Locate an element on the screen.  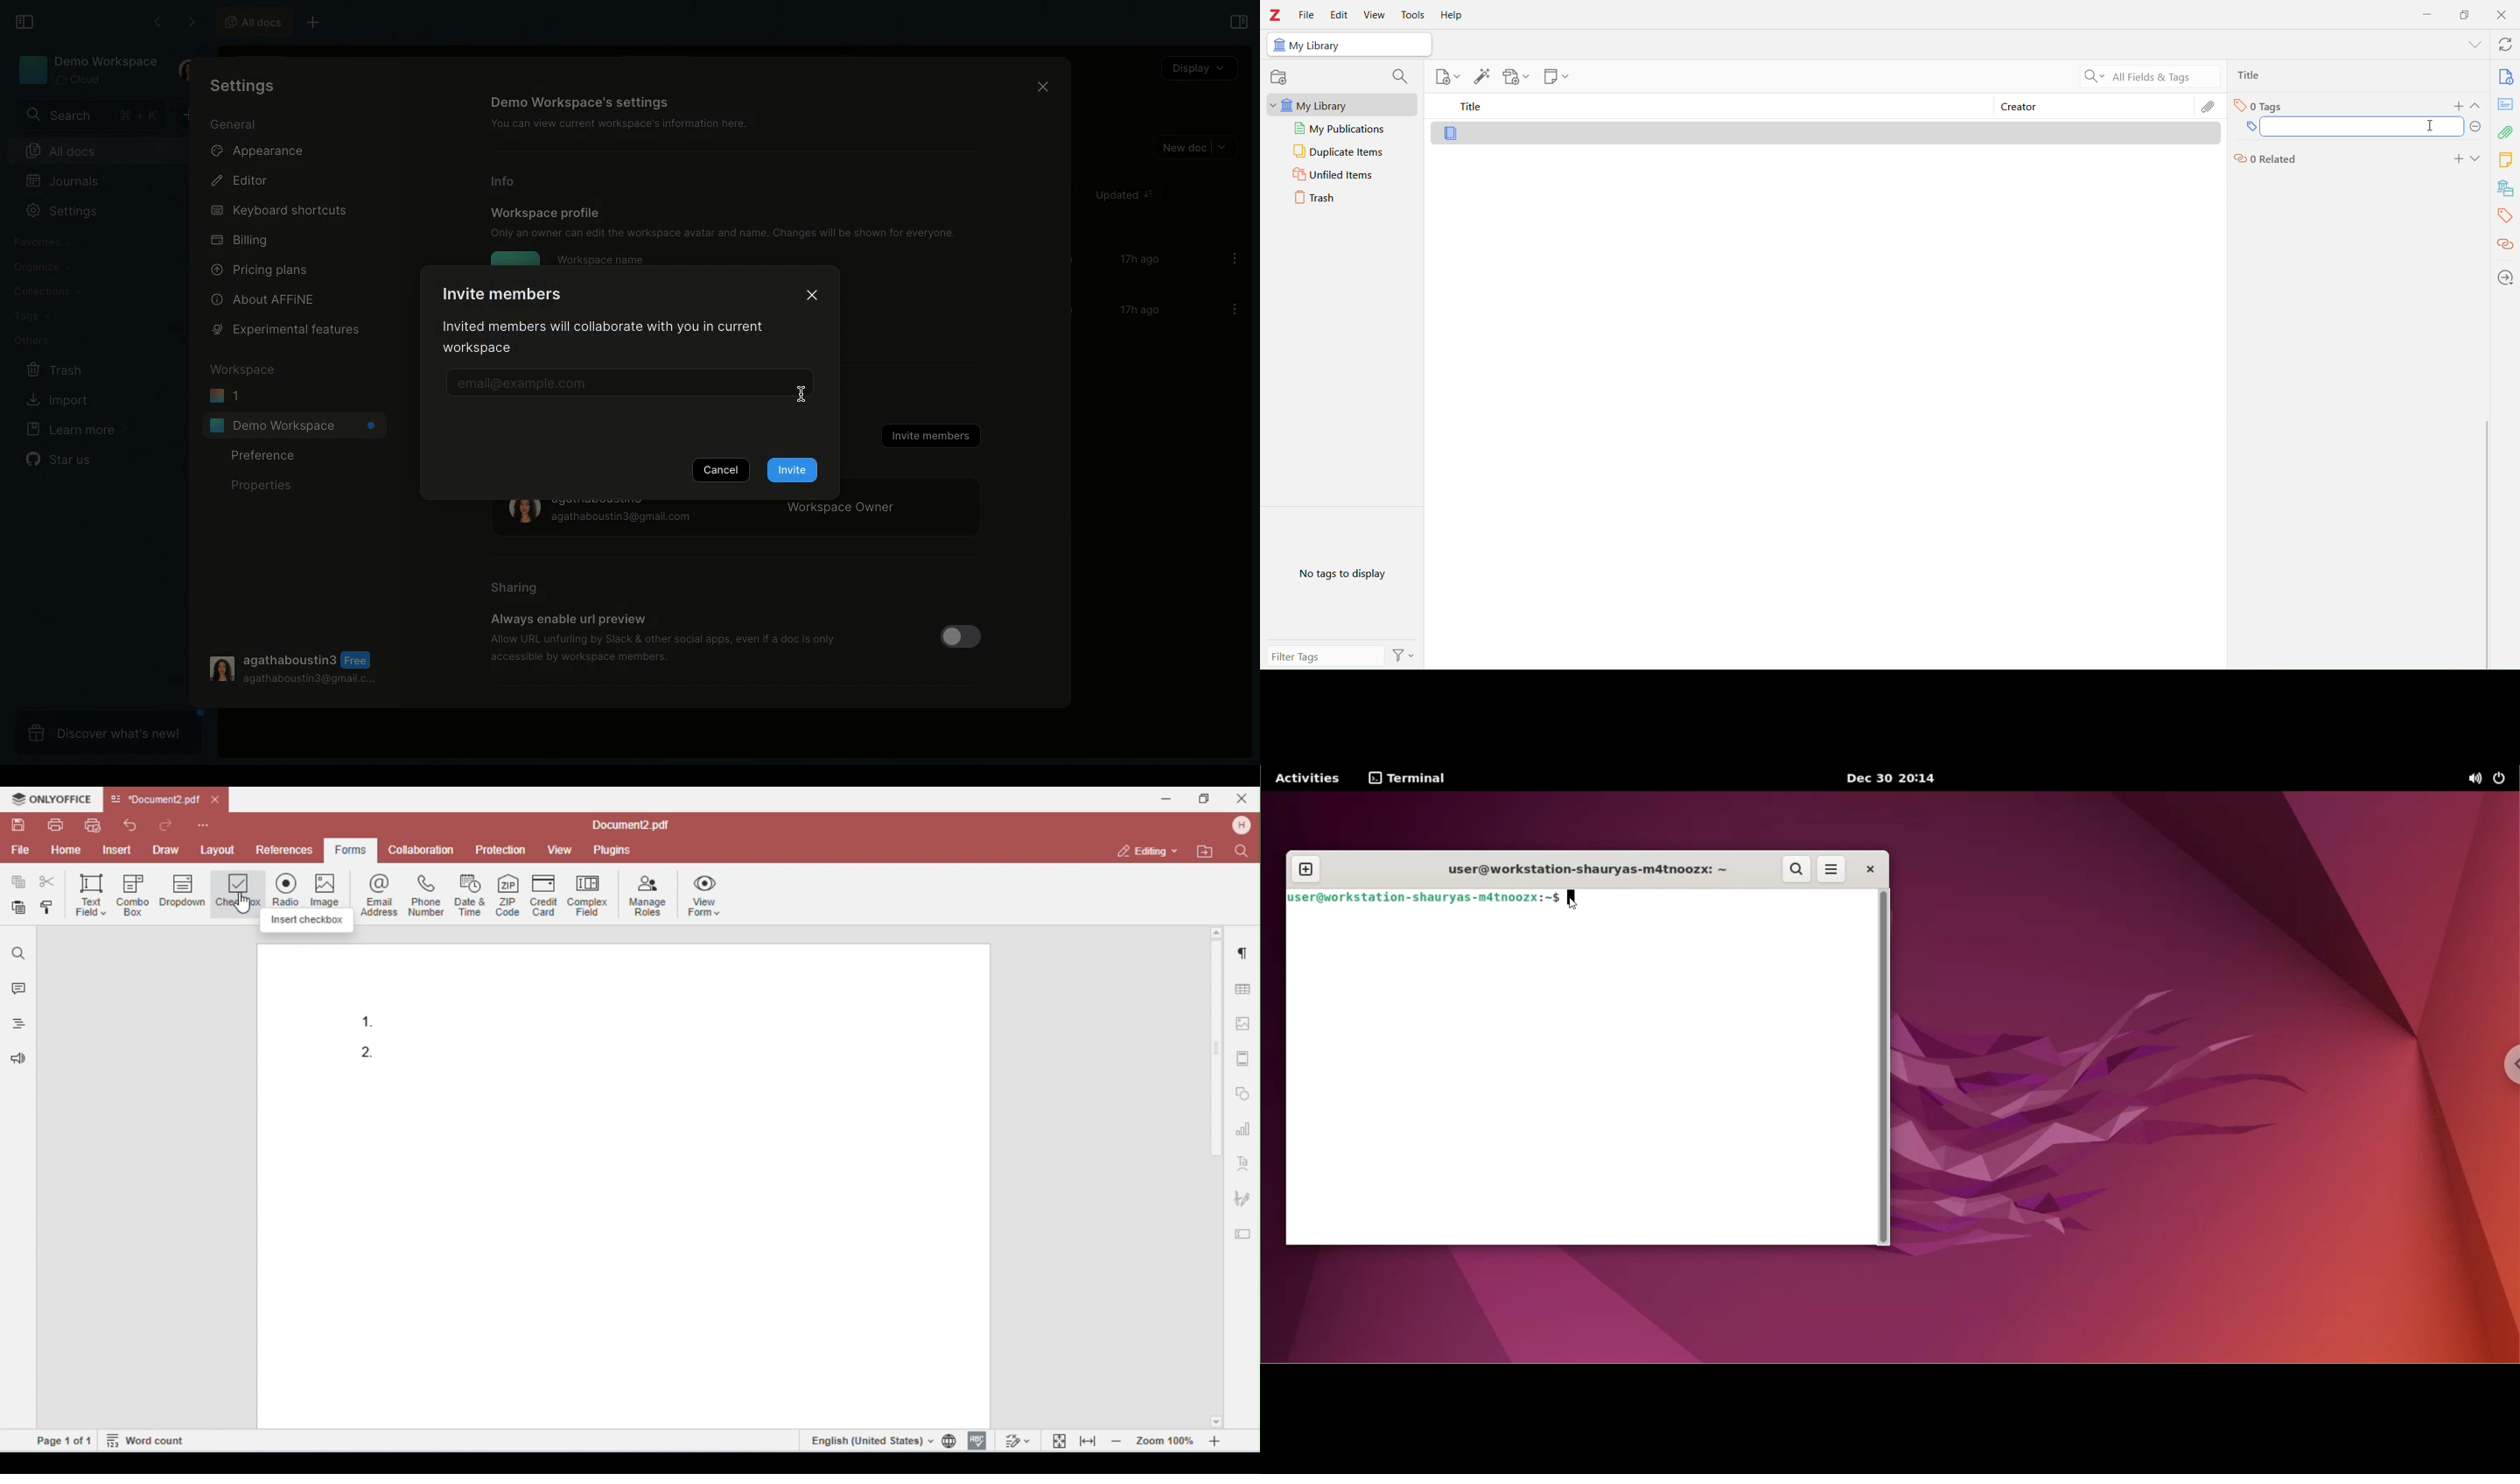
I cursor is located at coordinates (2438, 127).